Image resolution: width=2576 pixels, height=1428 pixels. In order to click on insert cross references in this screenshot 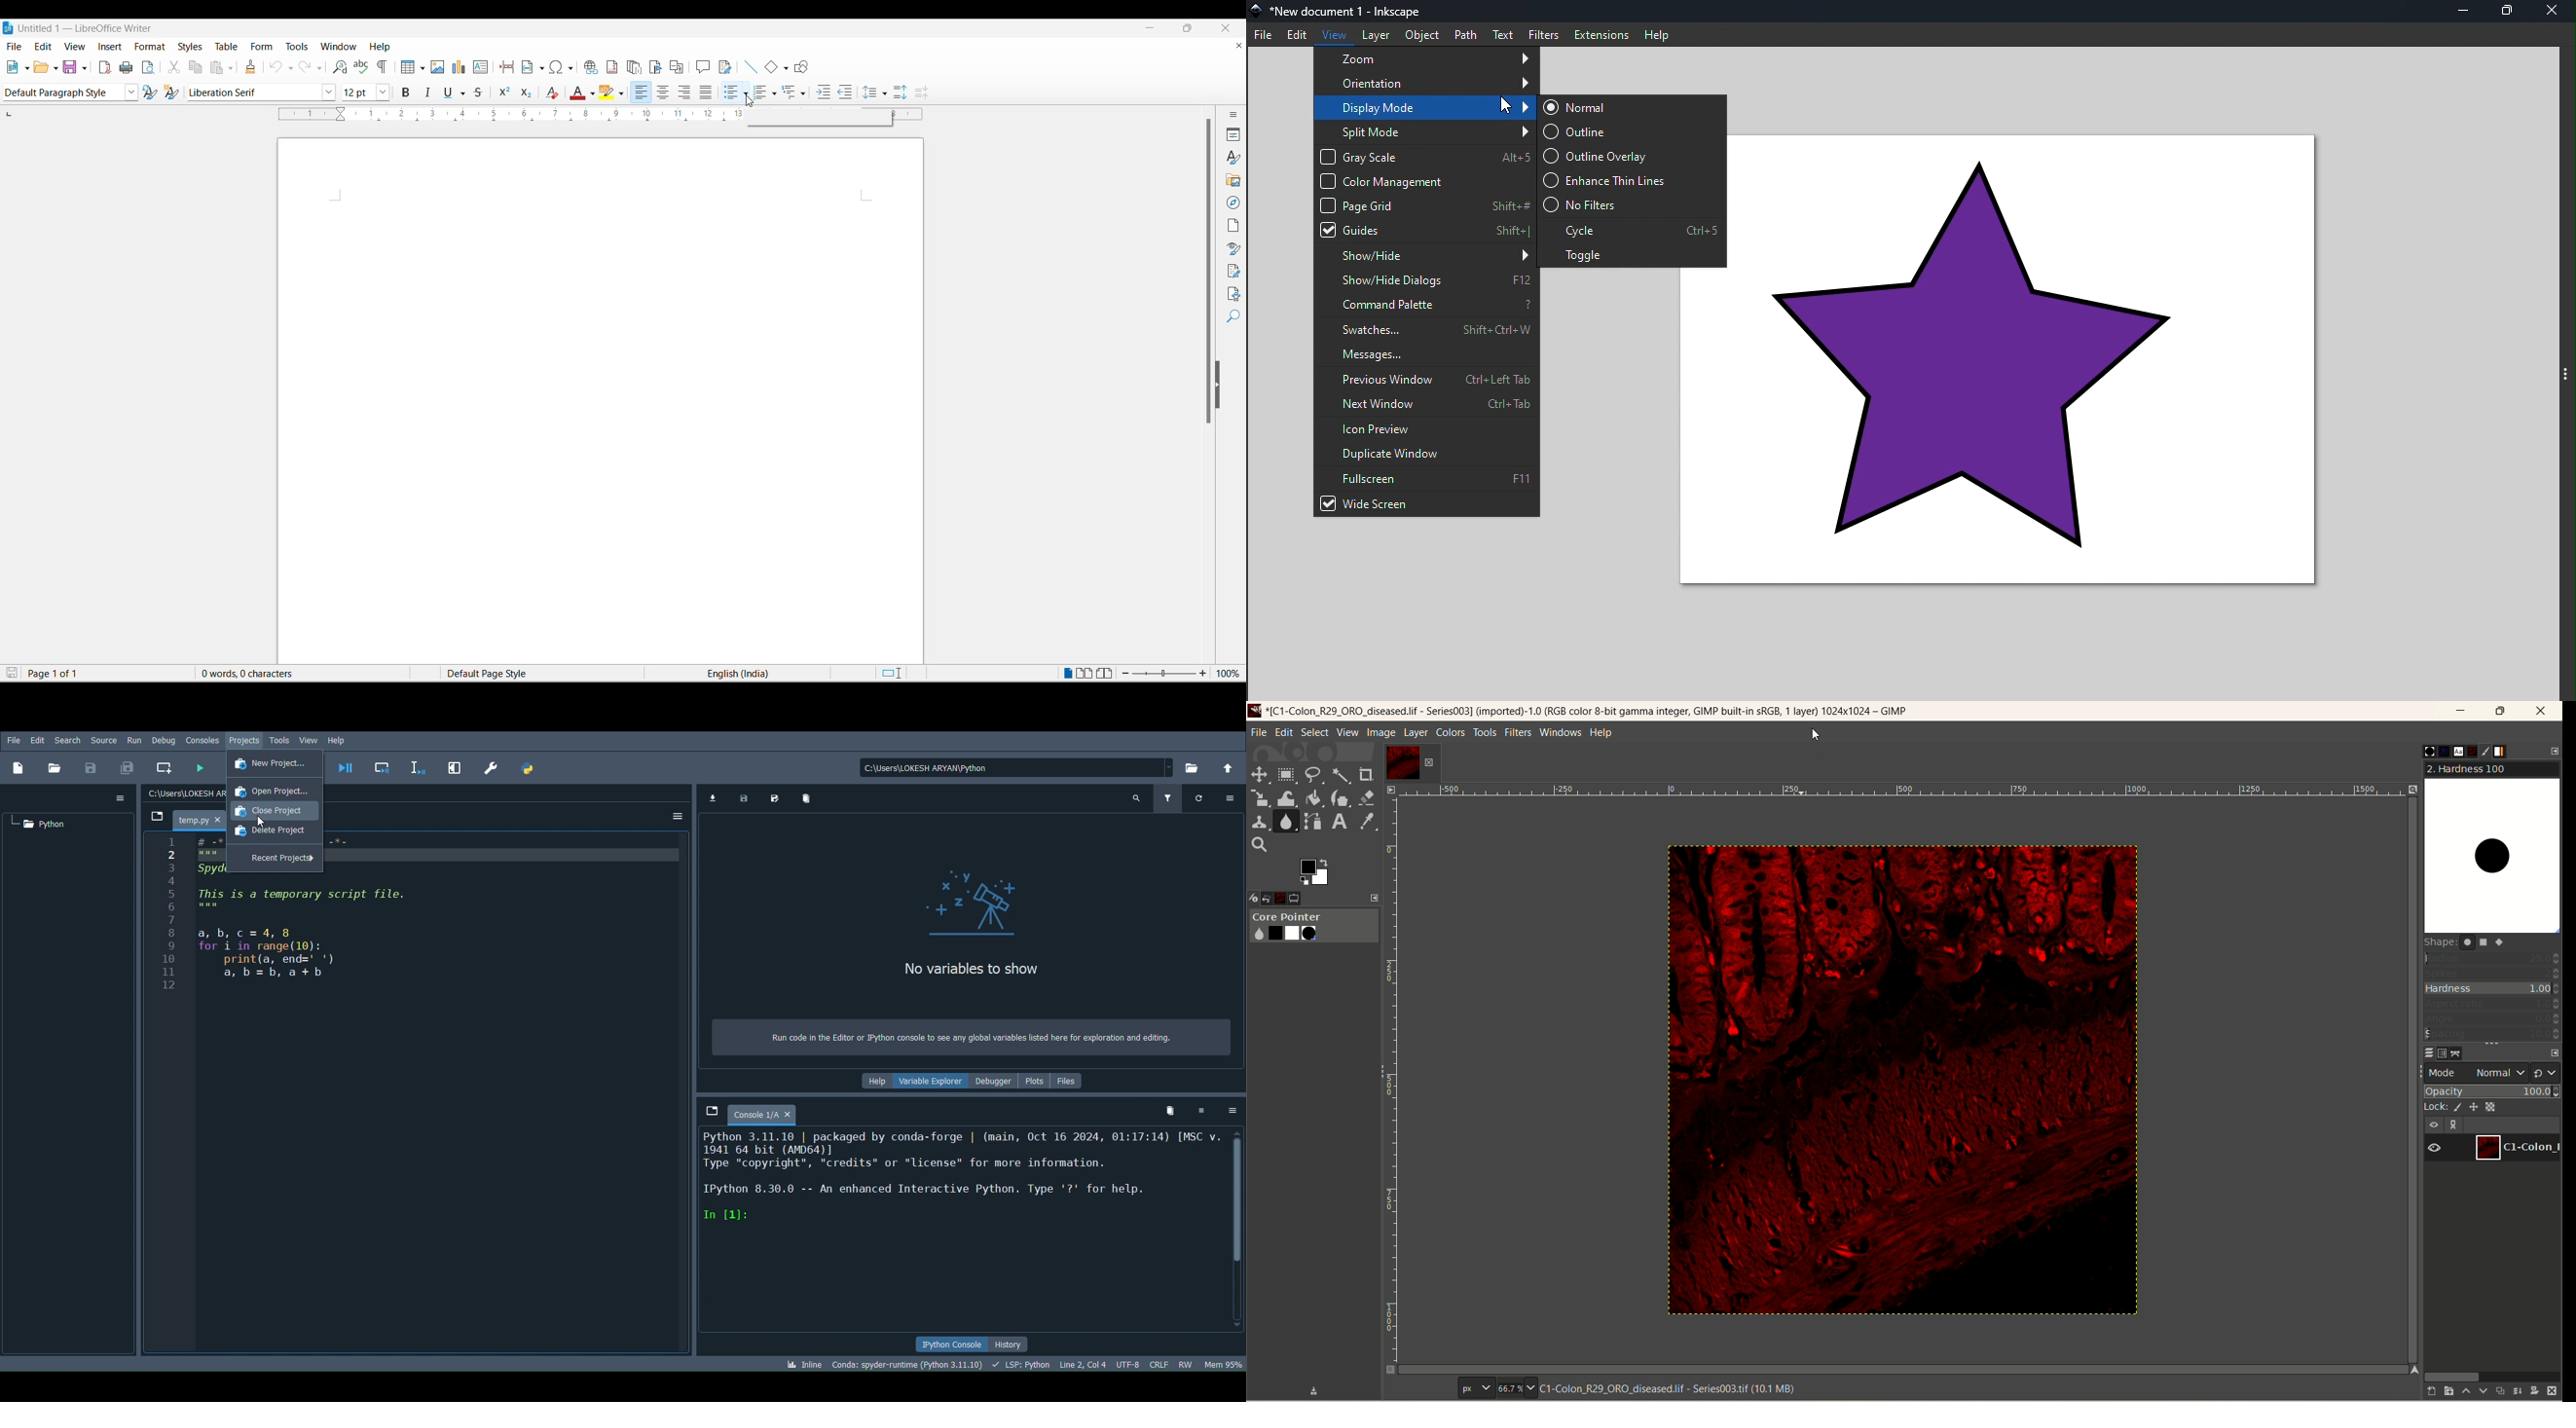, I will do `click(679, 68)`.